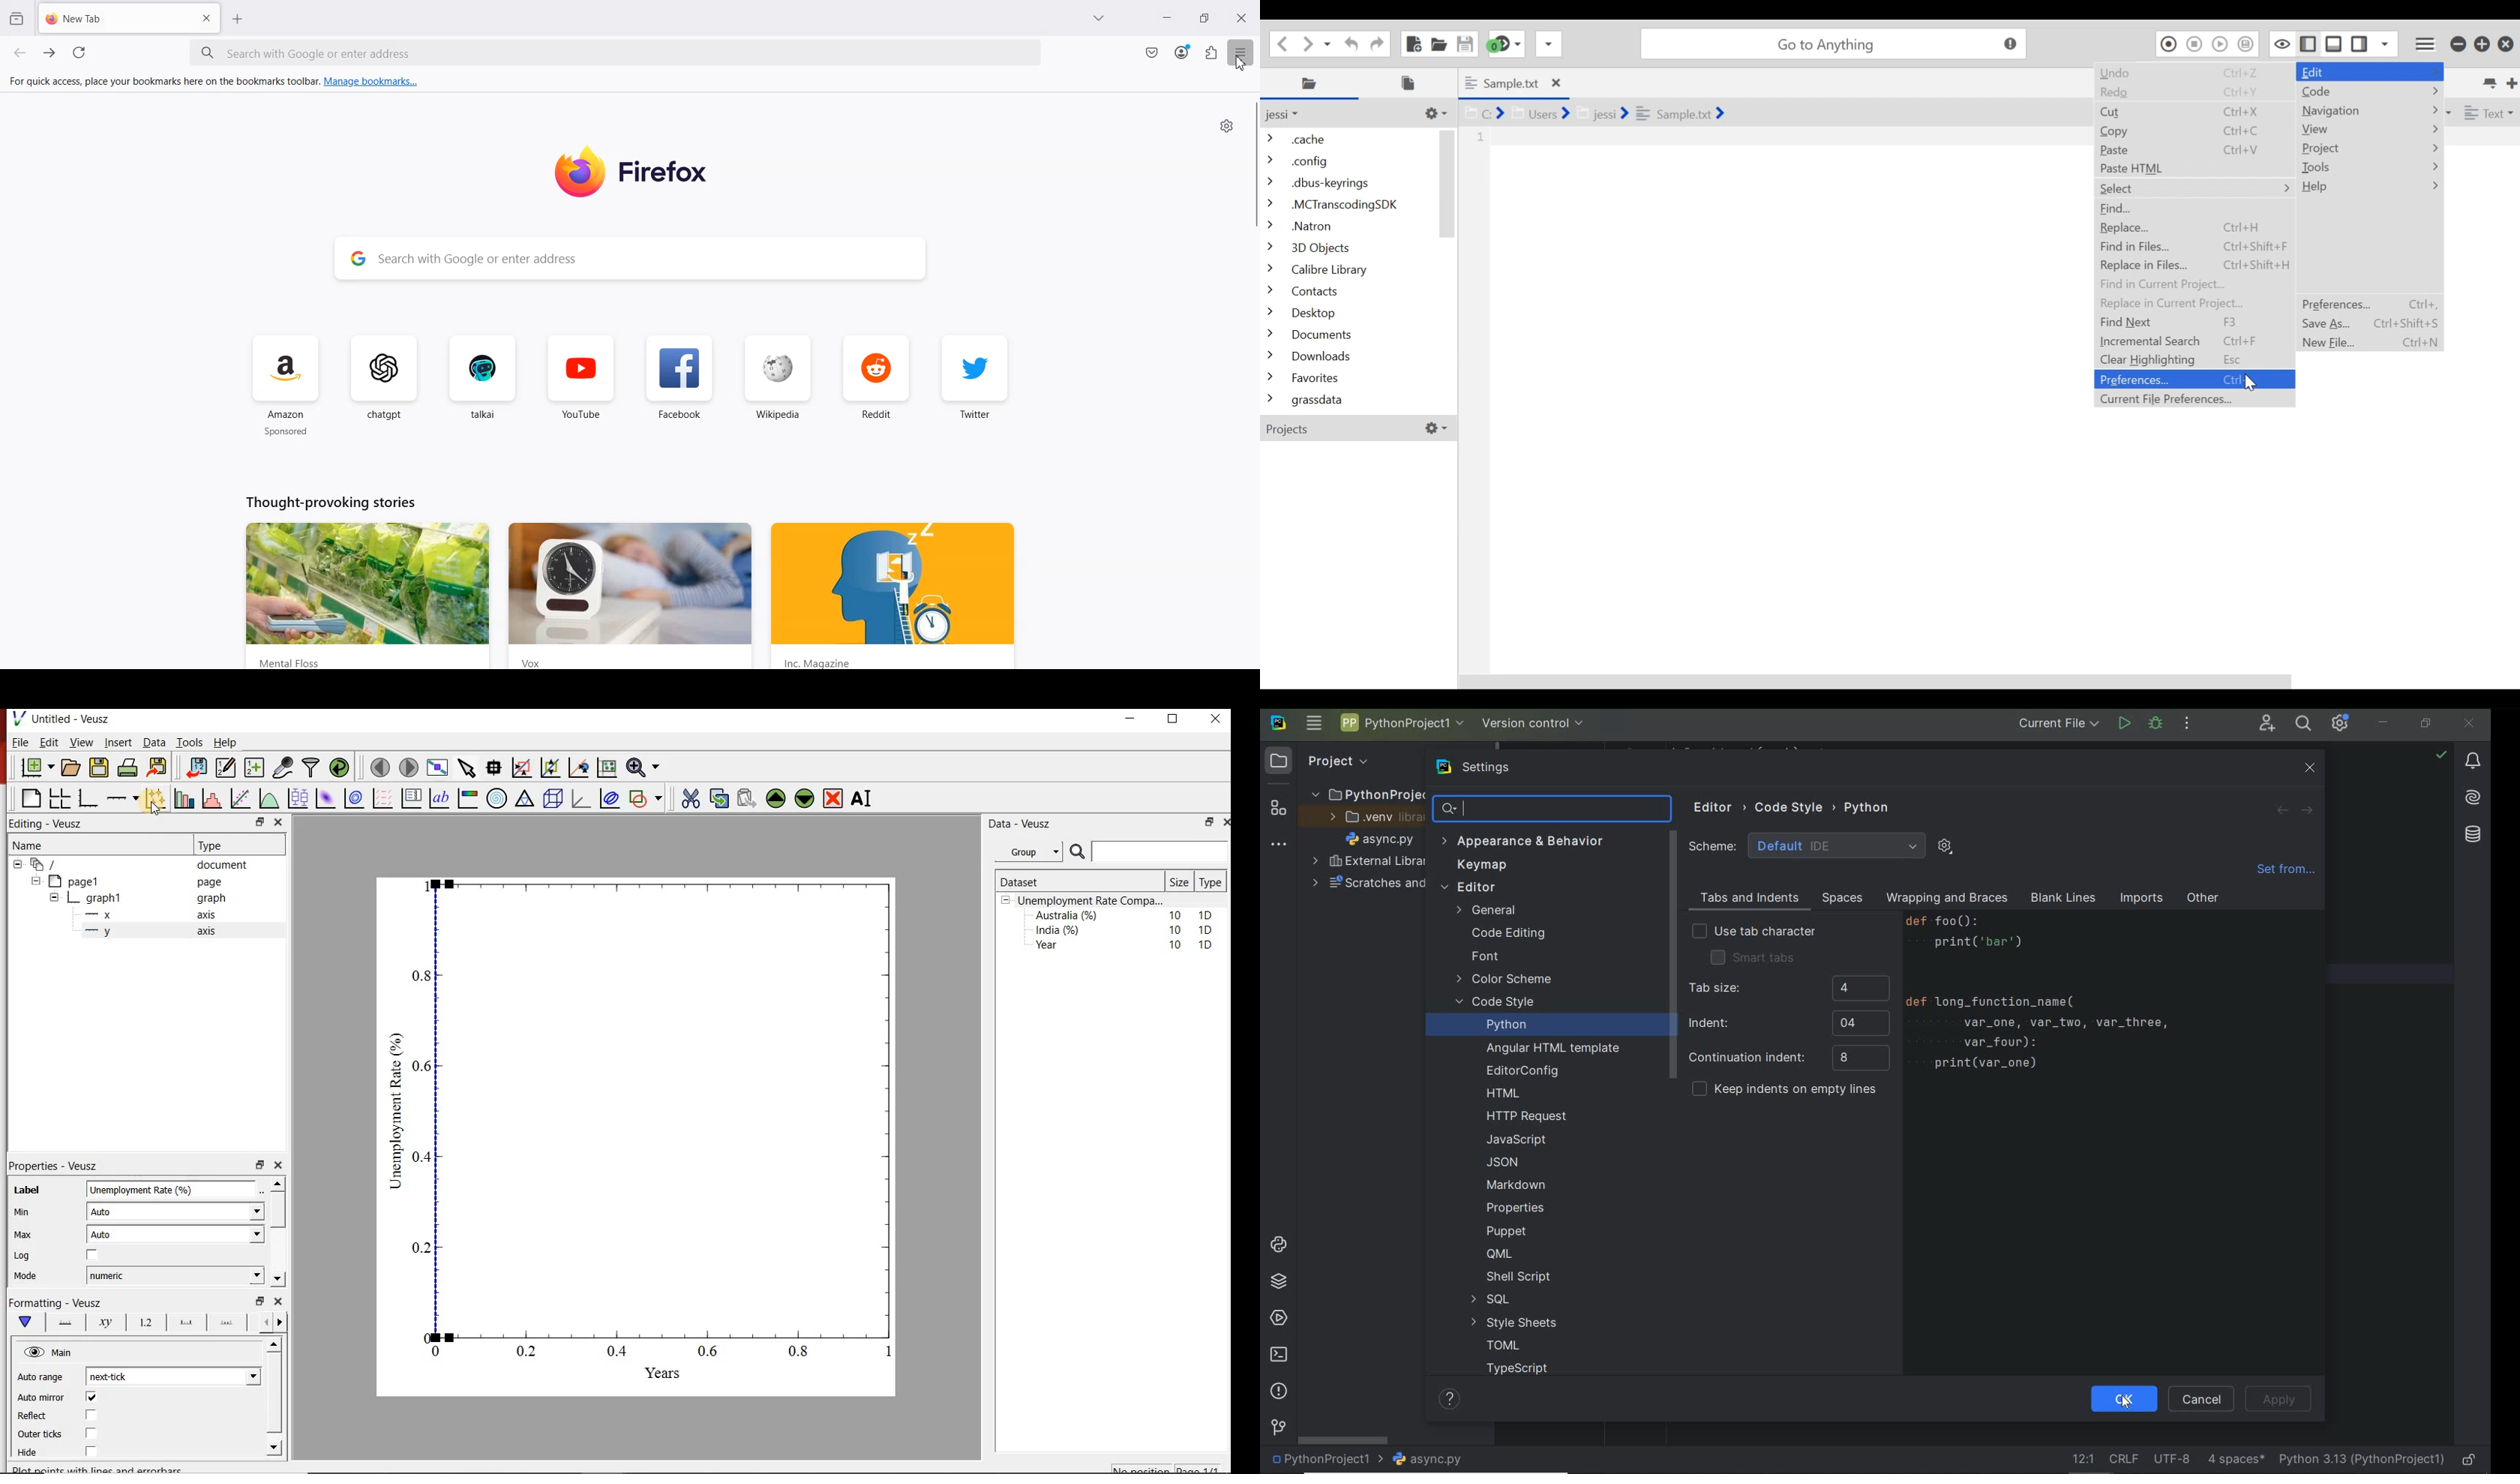 Image resolution: width=2520 pixels, height=1484 pixels. I want to click on Help, so click(226, 743).